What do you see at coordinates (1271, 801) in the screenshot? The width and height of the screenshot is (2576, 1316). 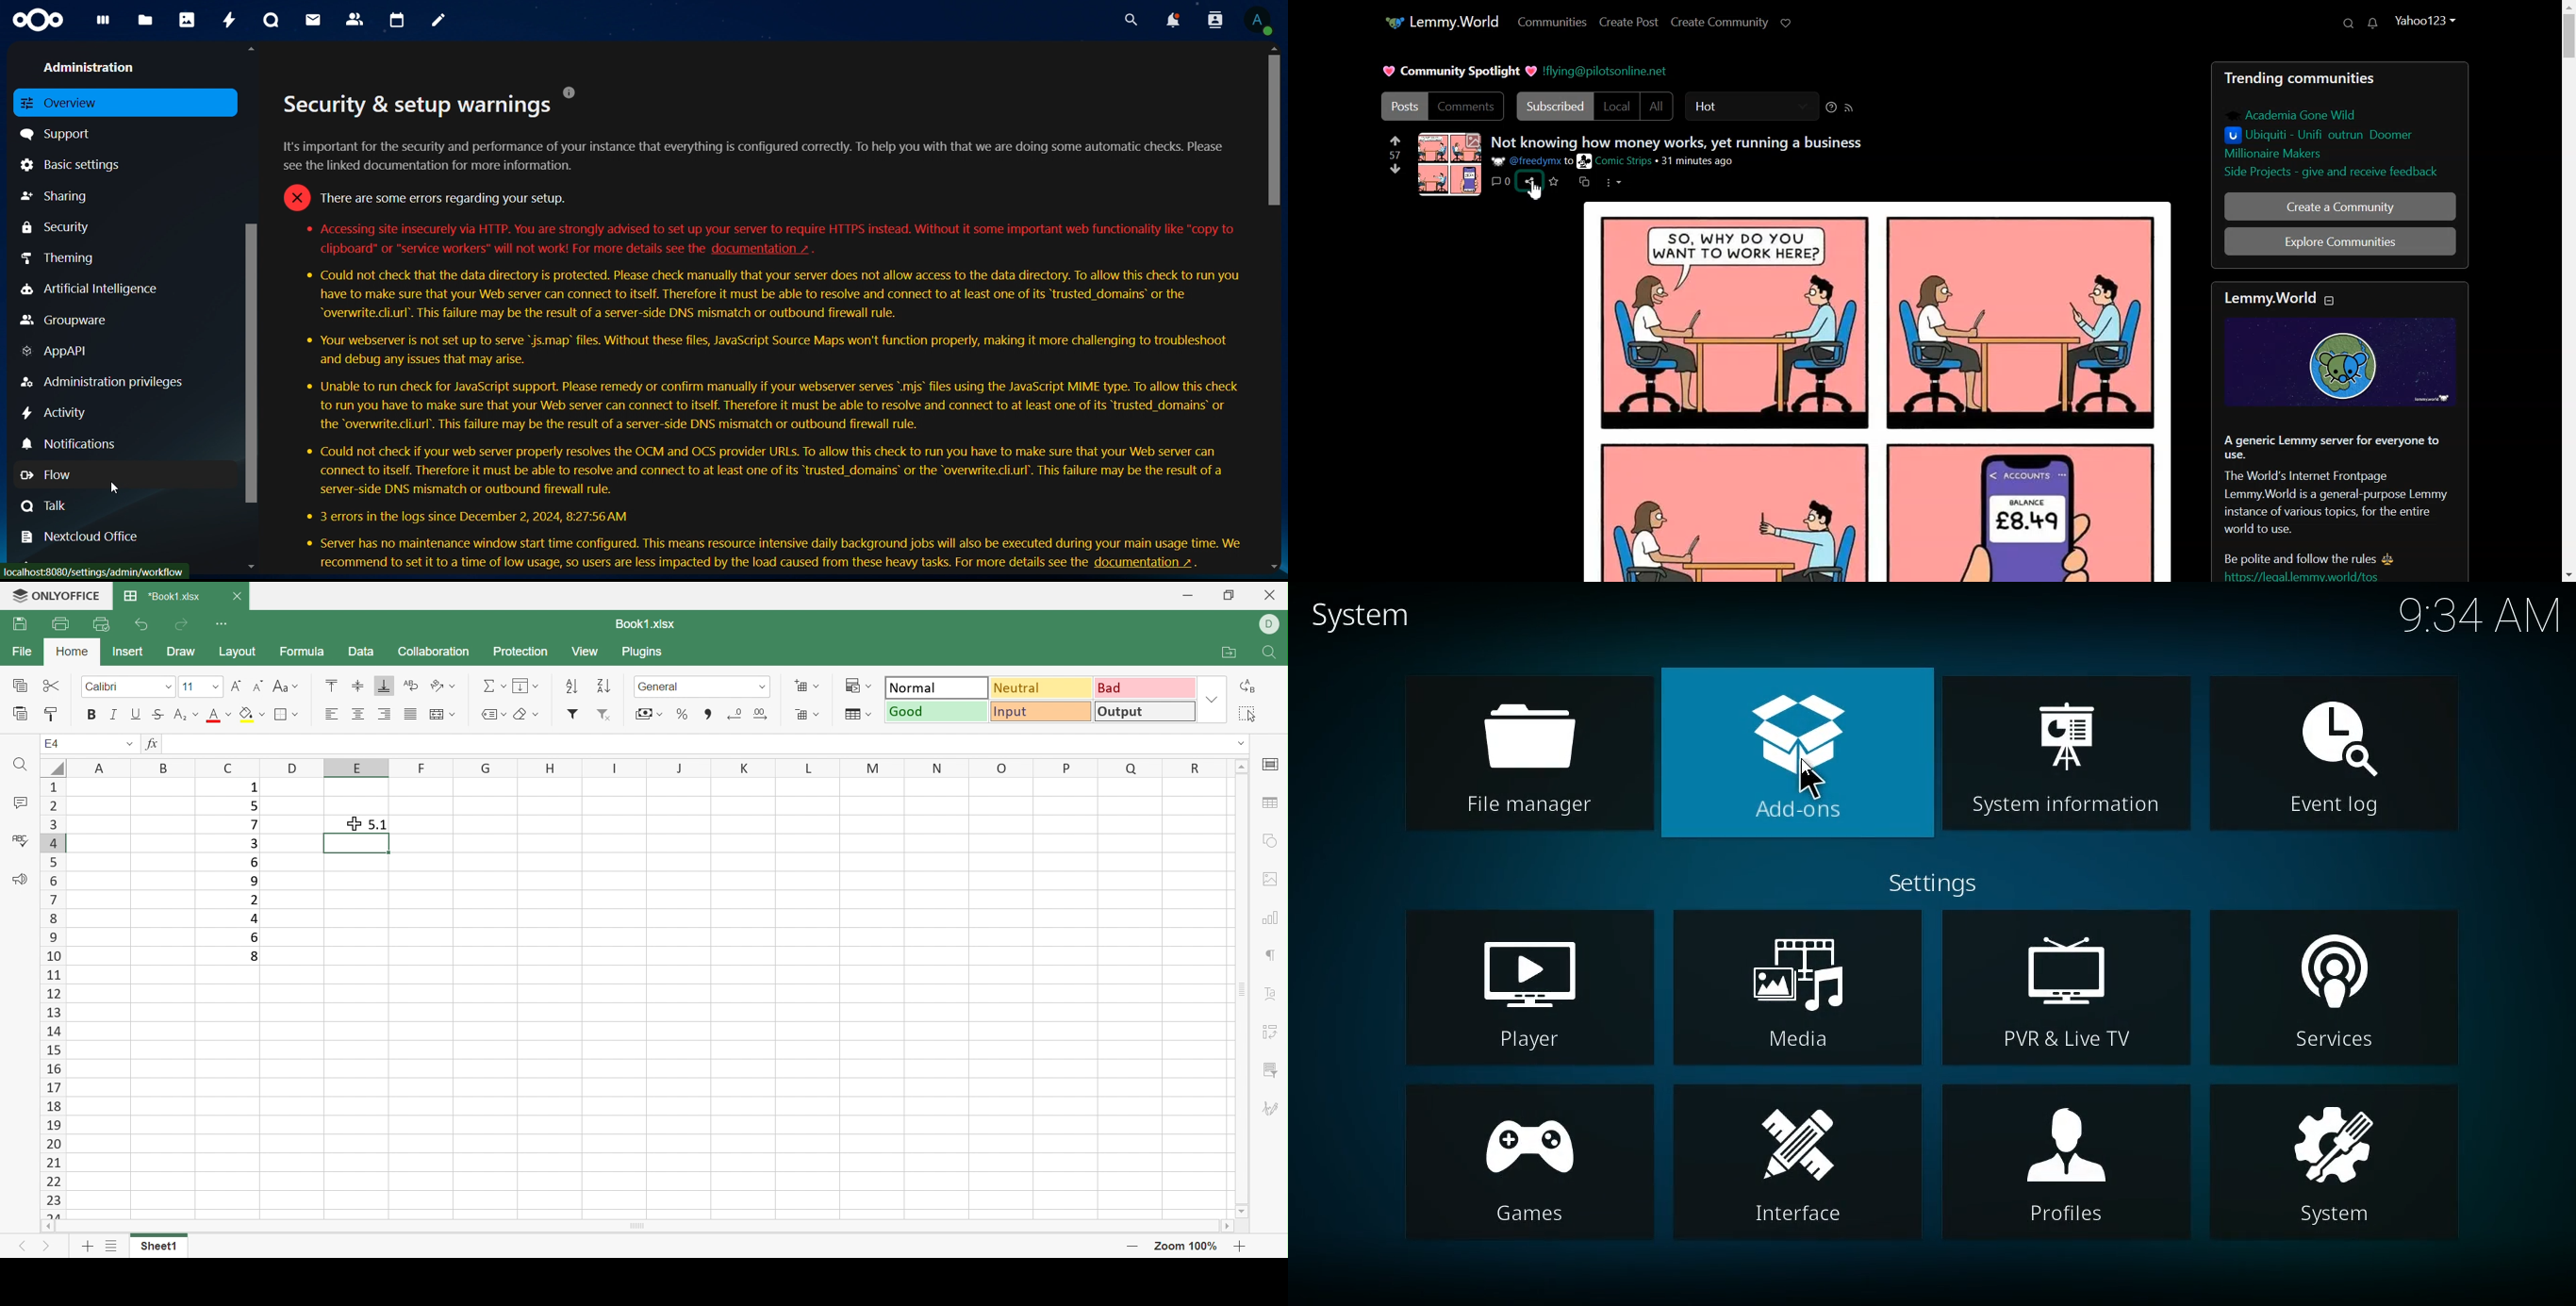 I see `Table settings` at bounding box center [1271, 801].